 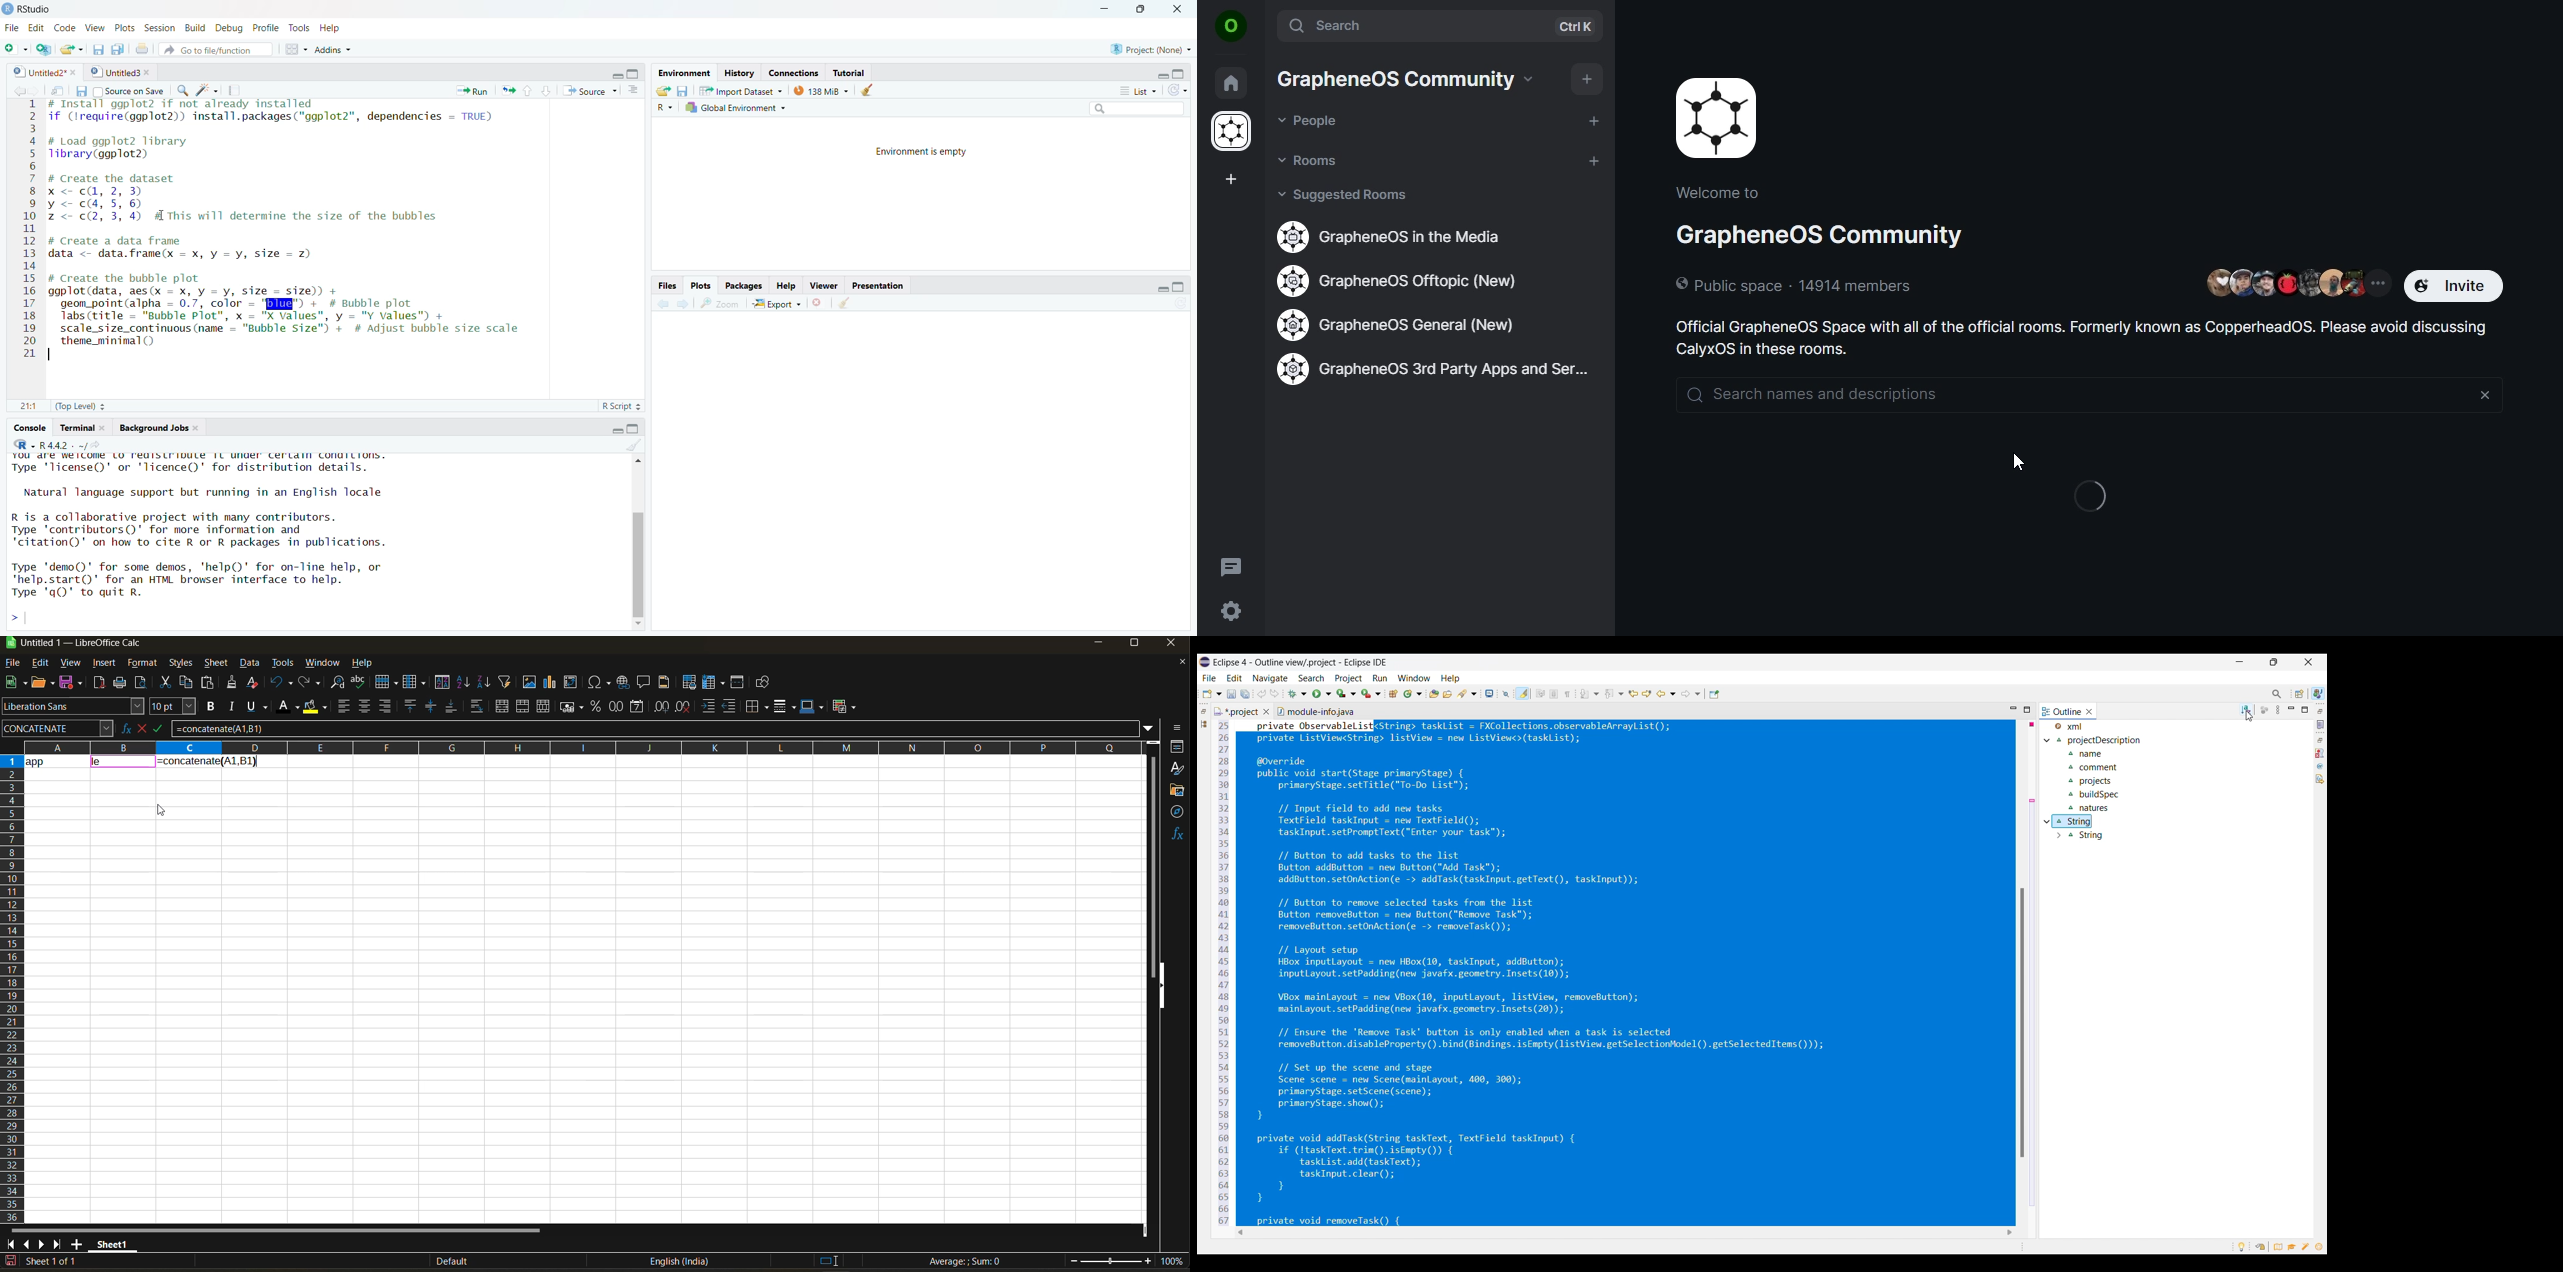 I want to click on font color, so click(x=291, y=705).